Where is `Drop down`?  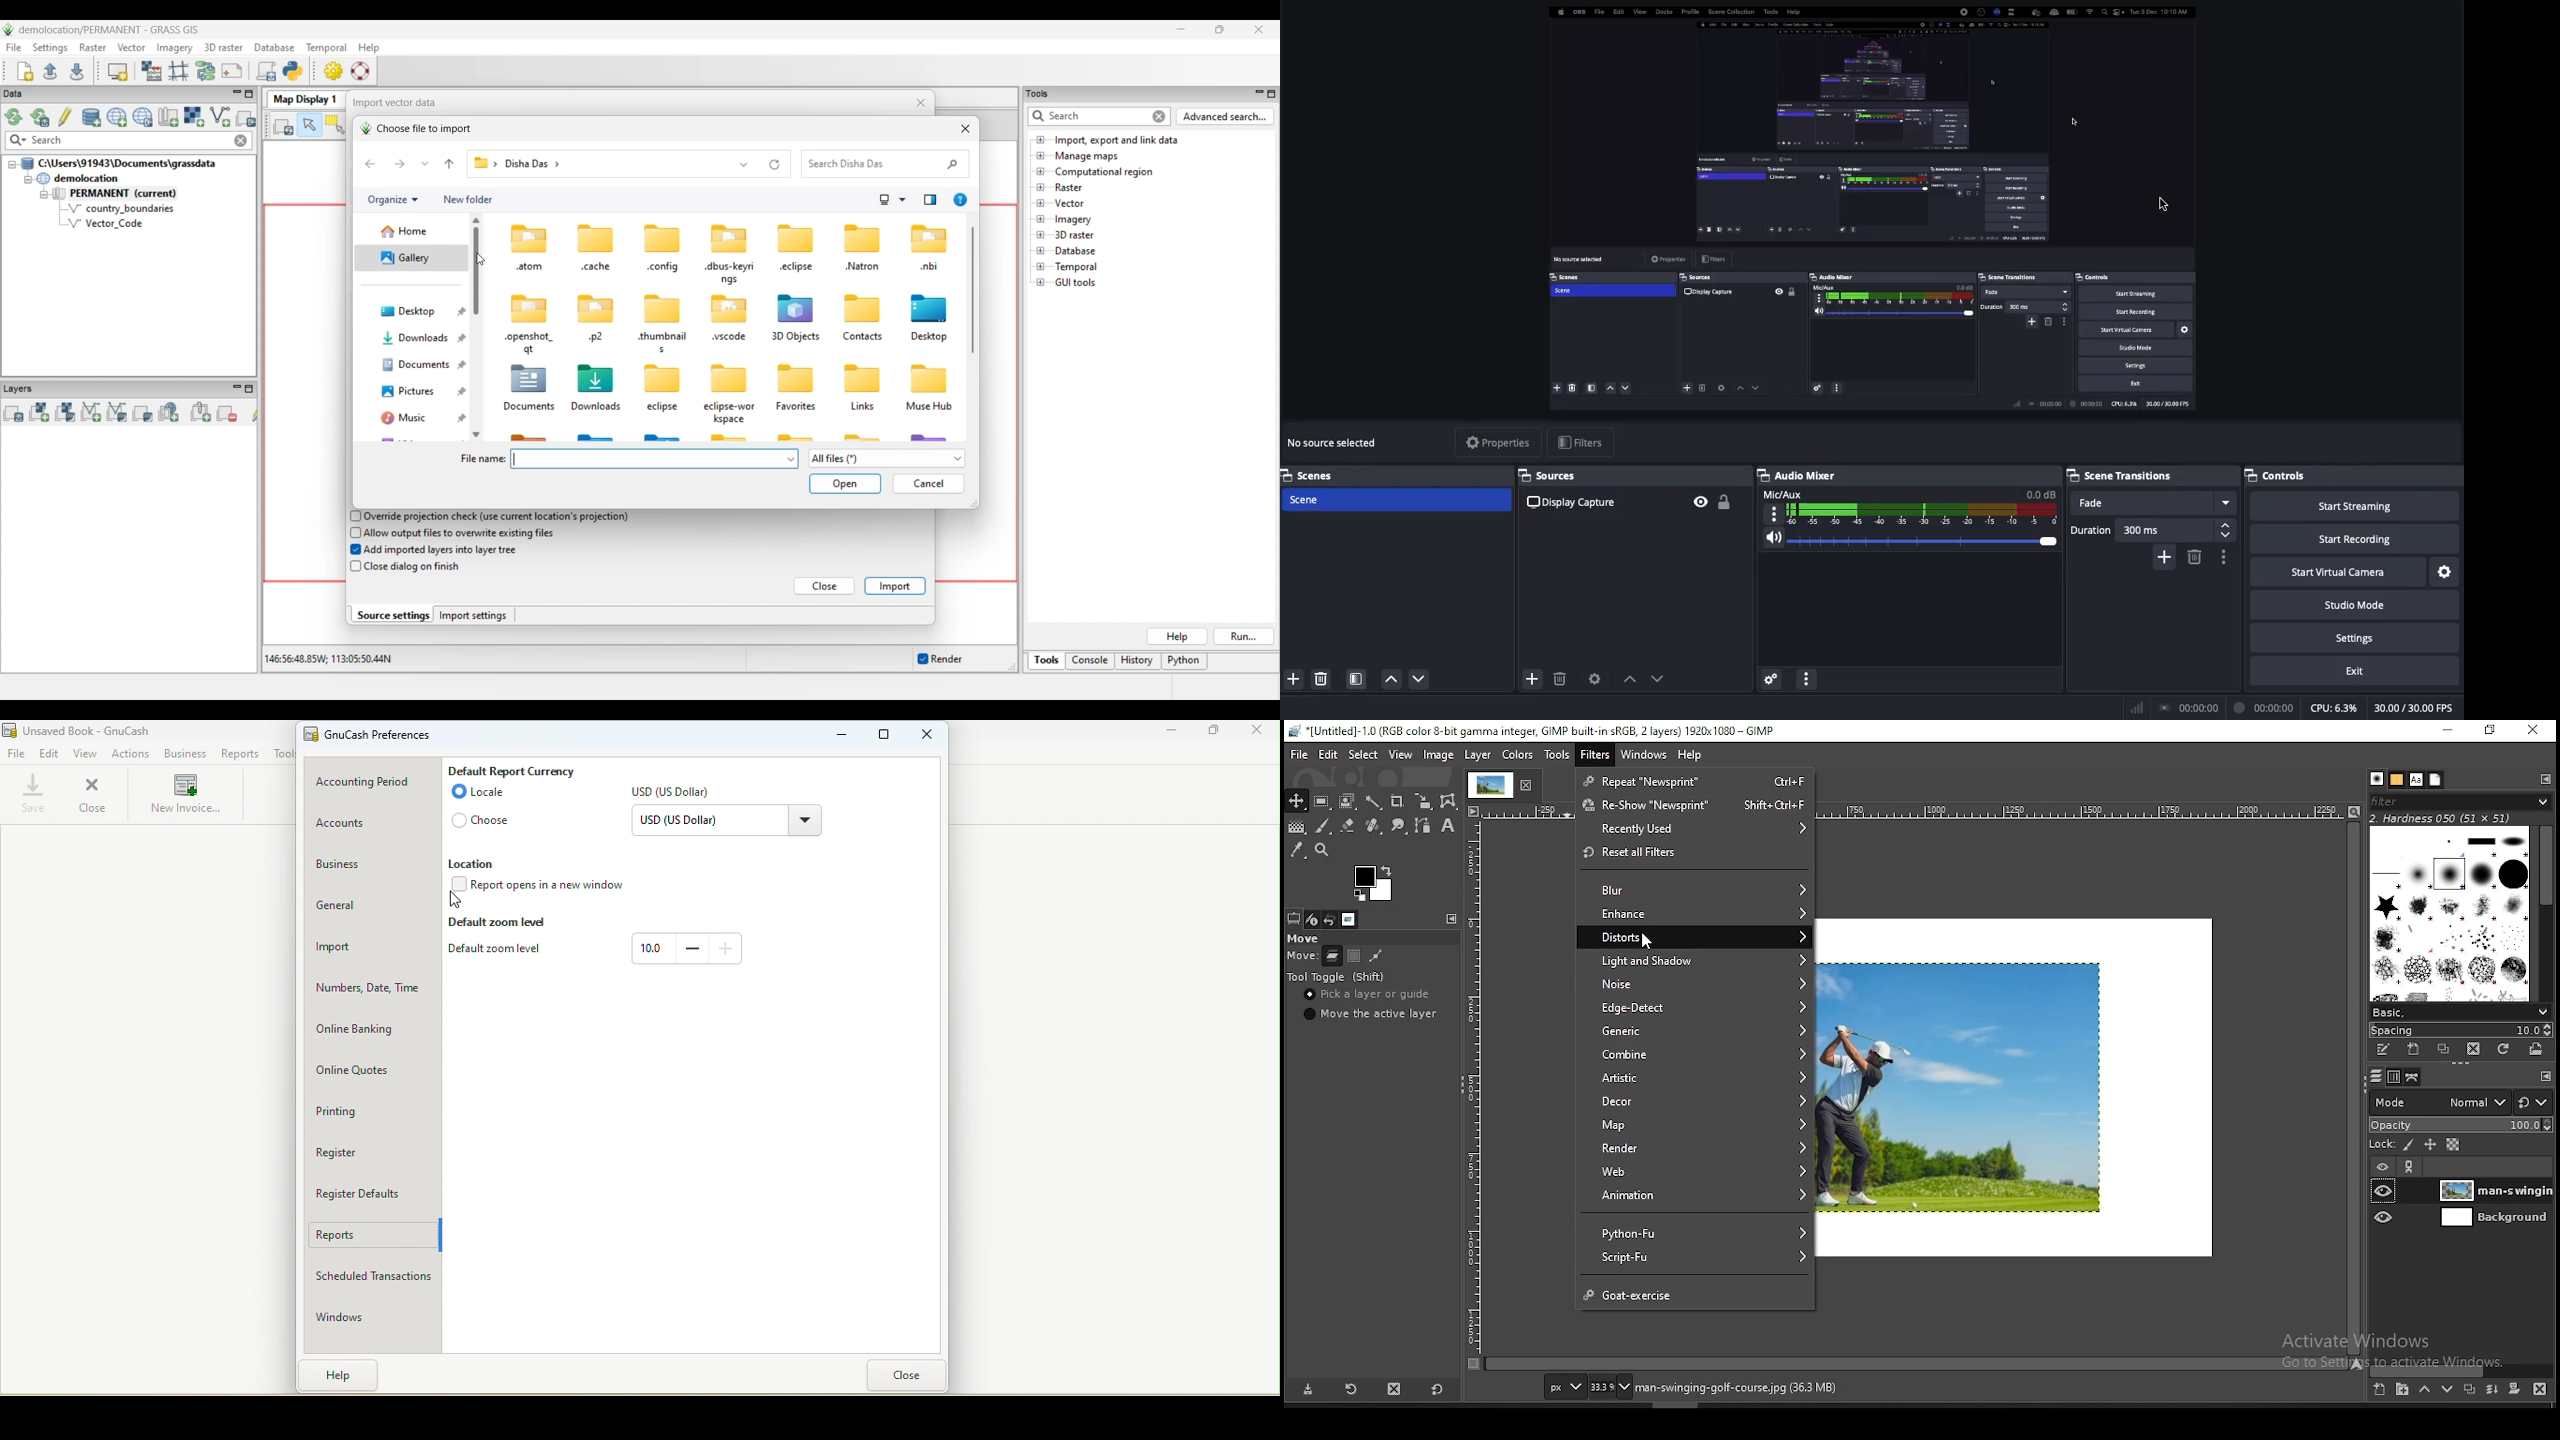
Drop down is located at coordinates (804, 823).